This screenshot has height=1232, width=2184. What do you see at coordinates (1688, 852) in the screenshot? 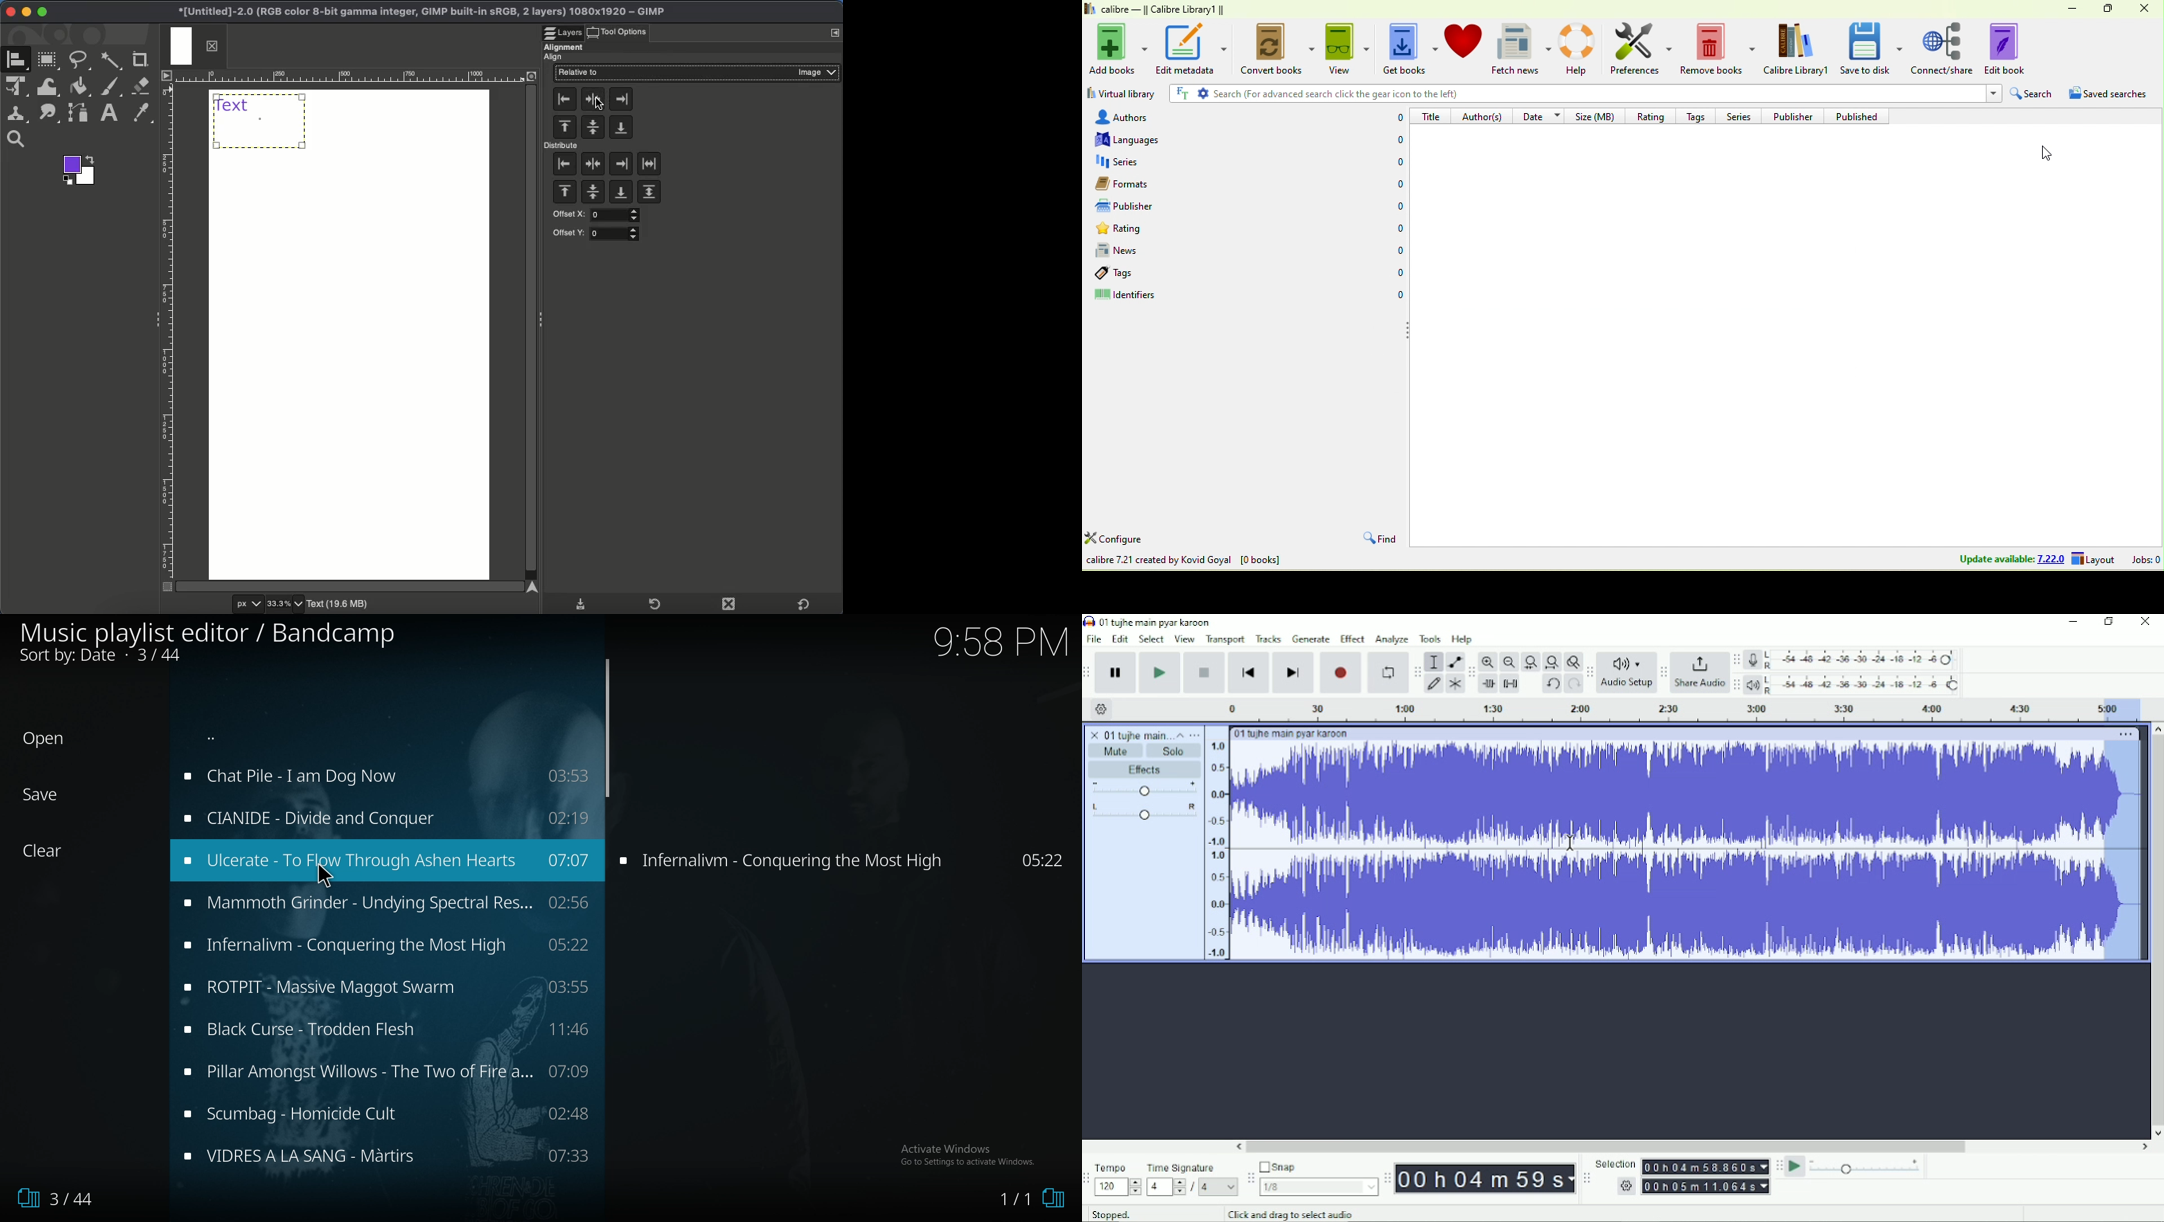
I see `Audio` at bounding box center [1688, 852].